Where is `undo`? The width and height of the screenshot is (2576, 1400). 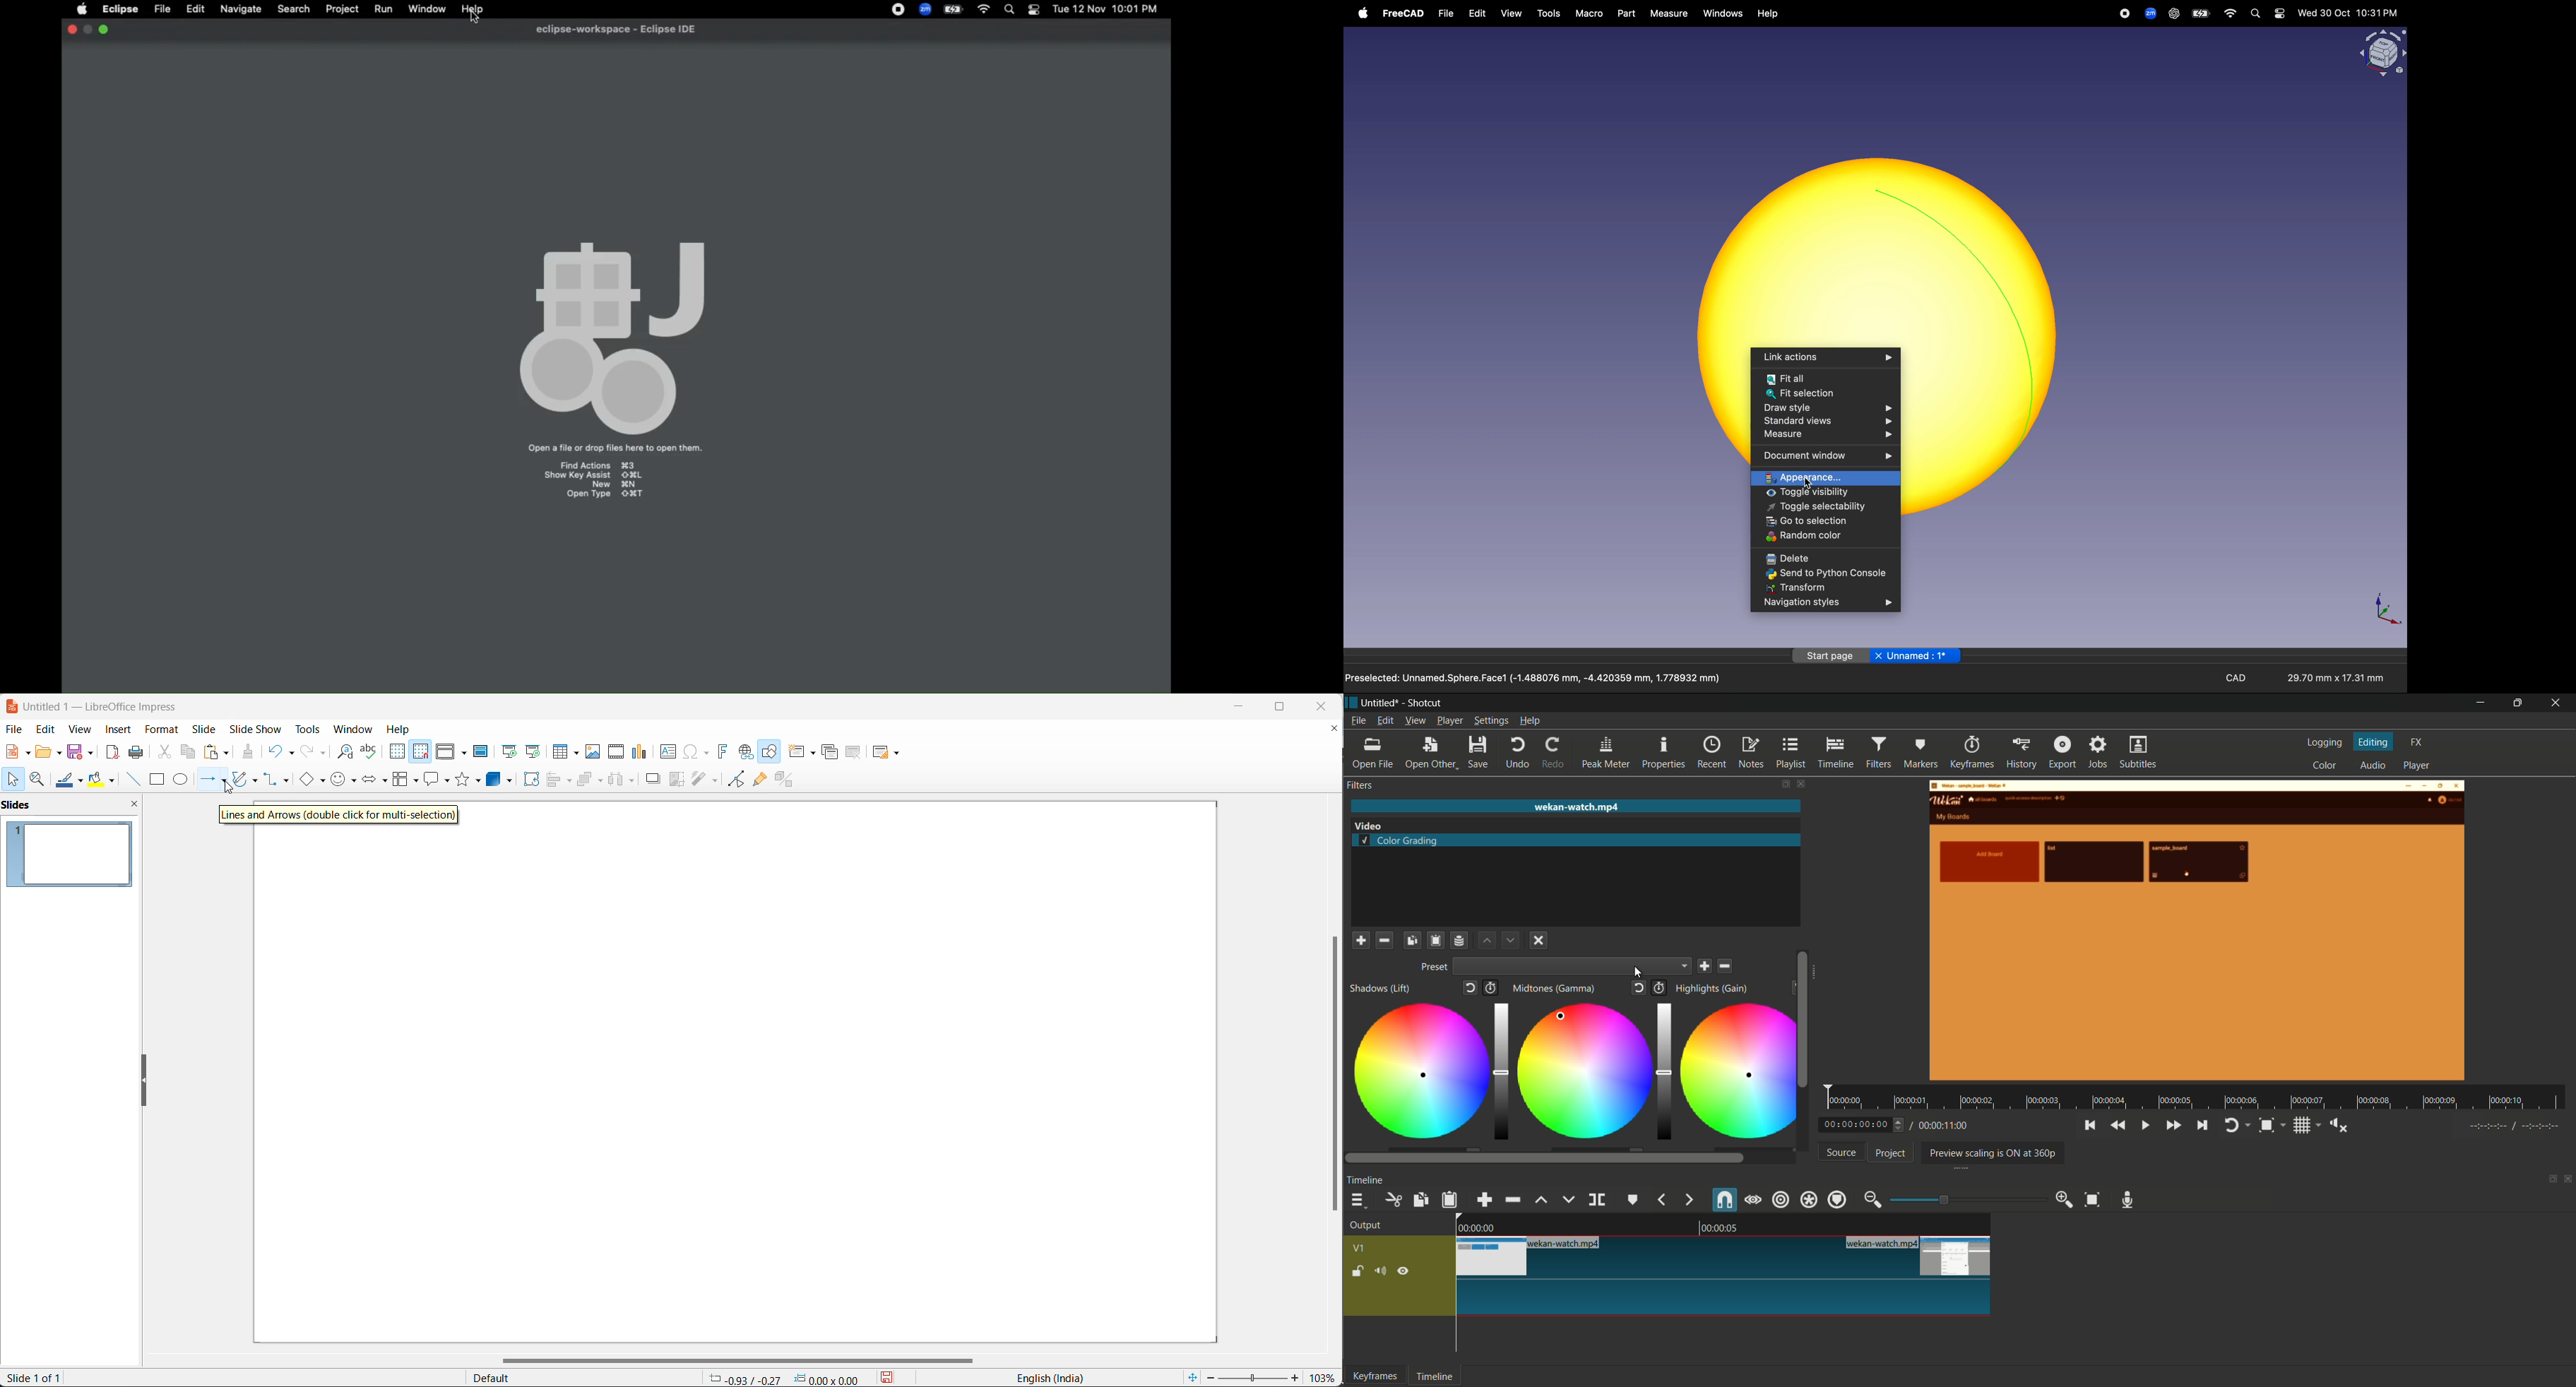 undo is located at coordinates (1518, 753).